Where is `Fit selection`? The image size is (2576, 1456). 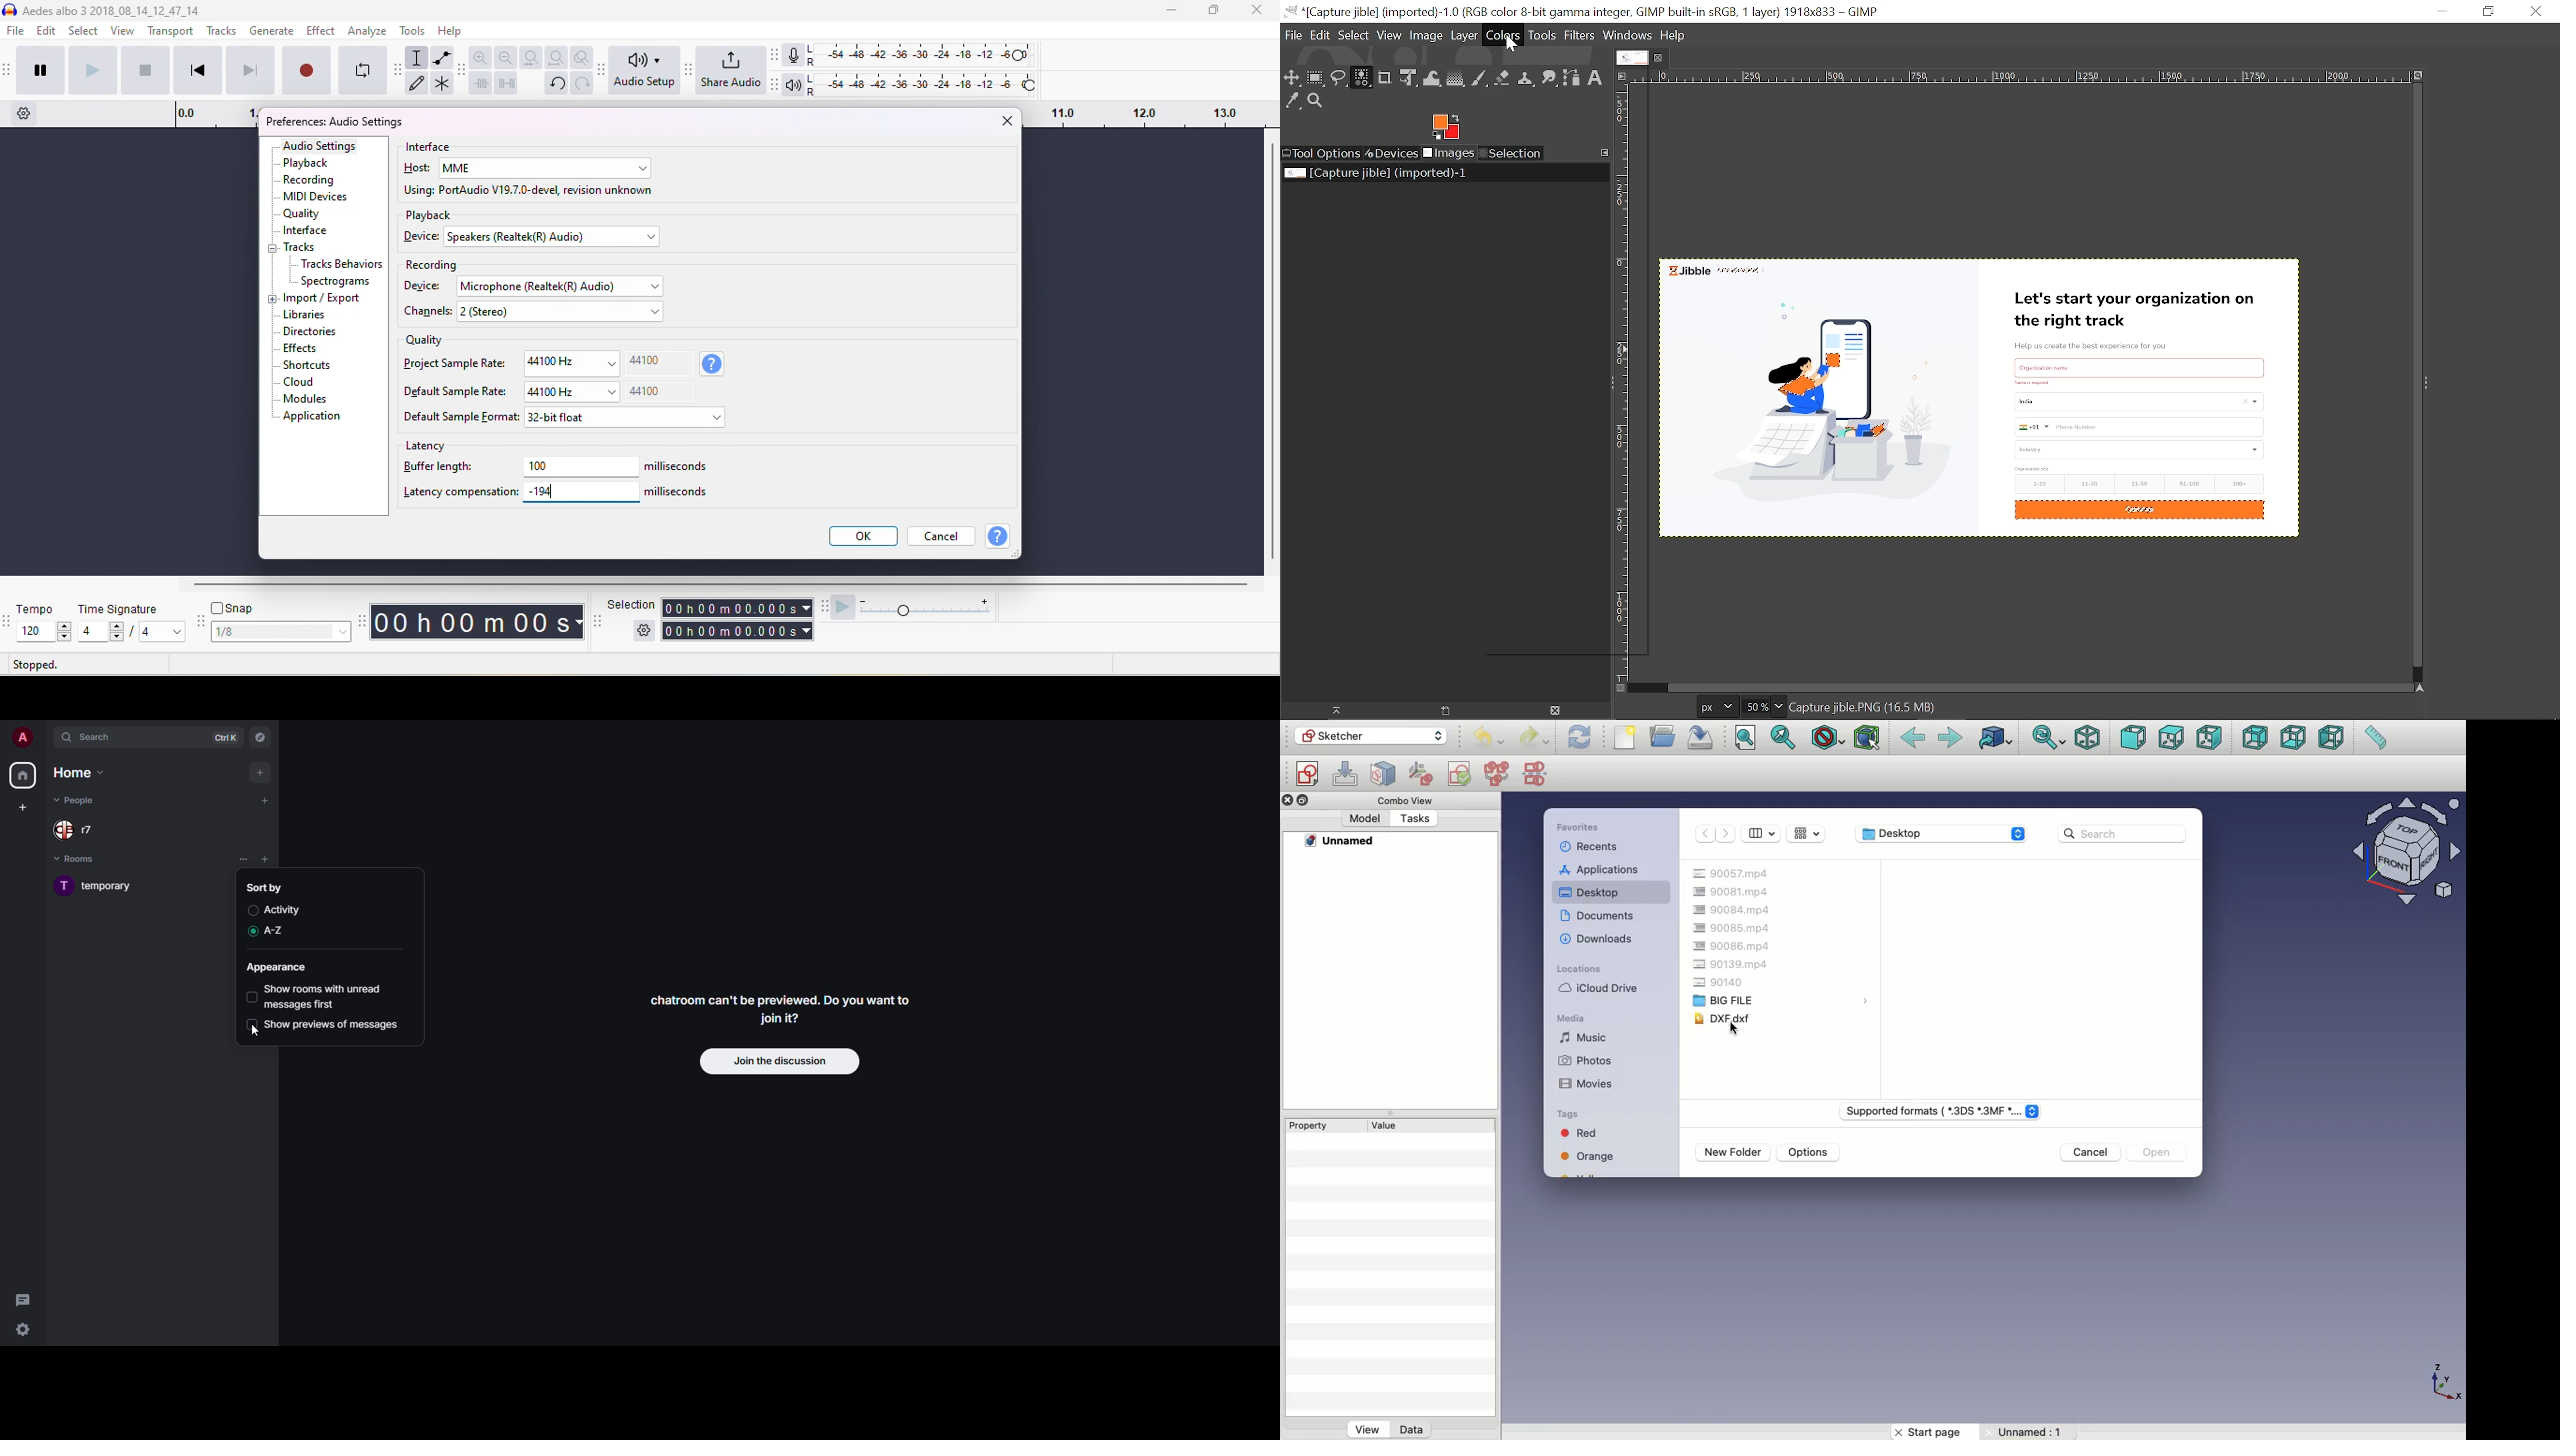 Fit selection is located at coordinates (1783, 737).